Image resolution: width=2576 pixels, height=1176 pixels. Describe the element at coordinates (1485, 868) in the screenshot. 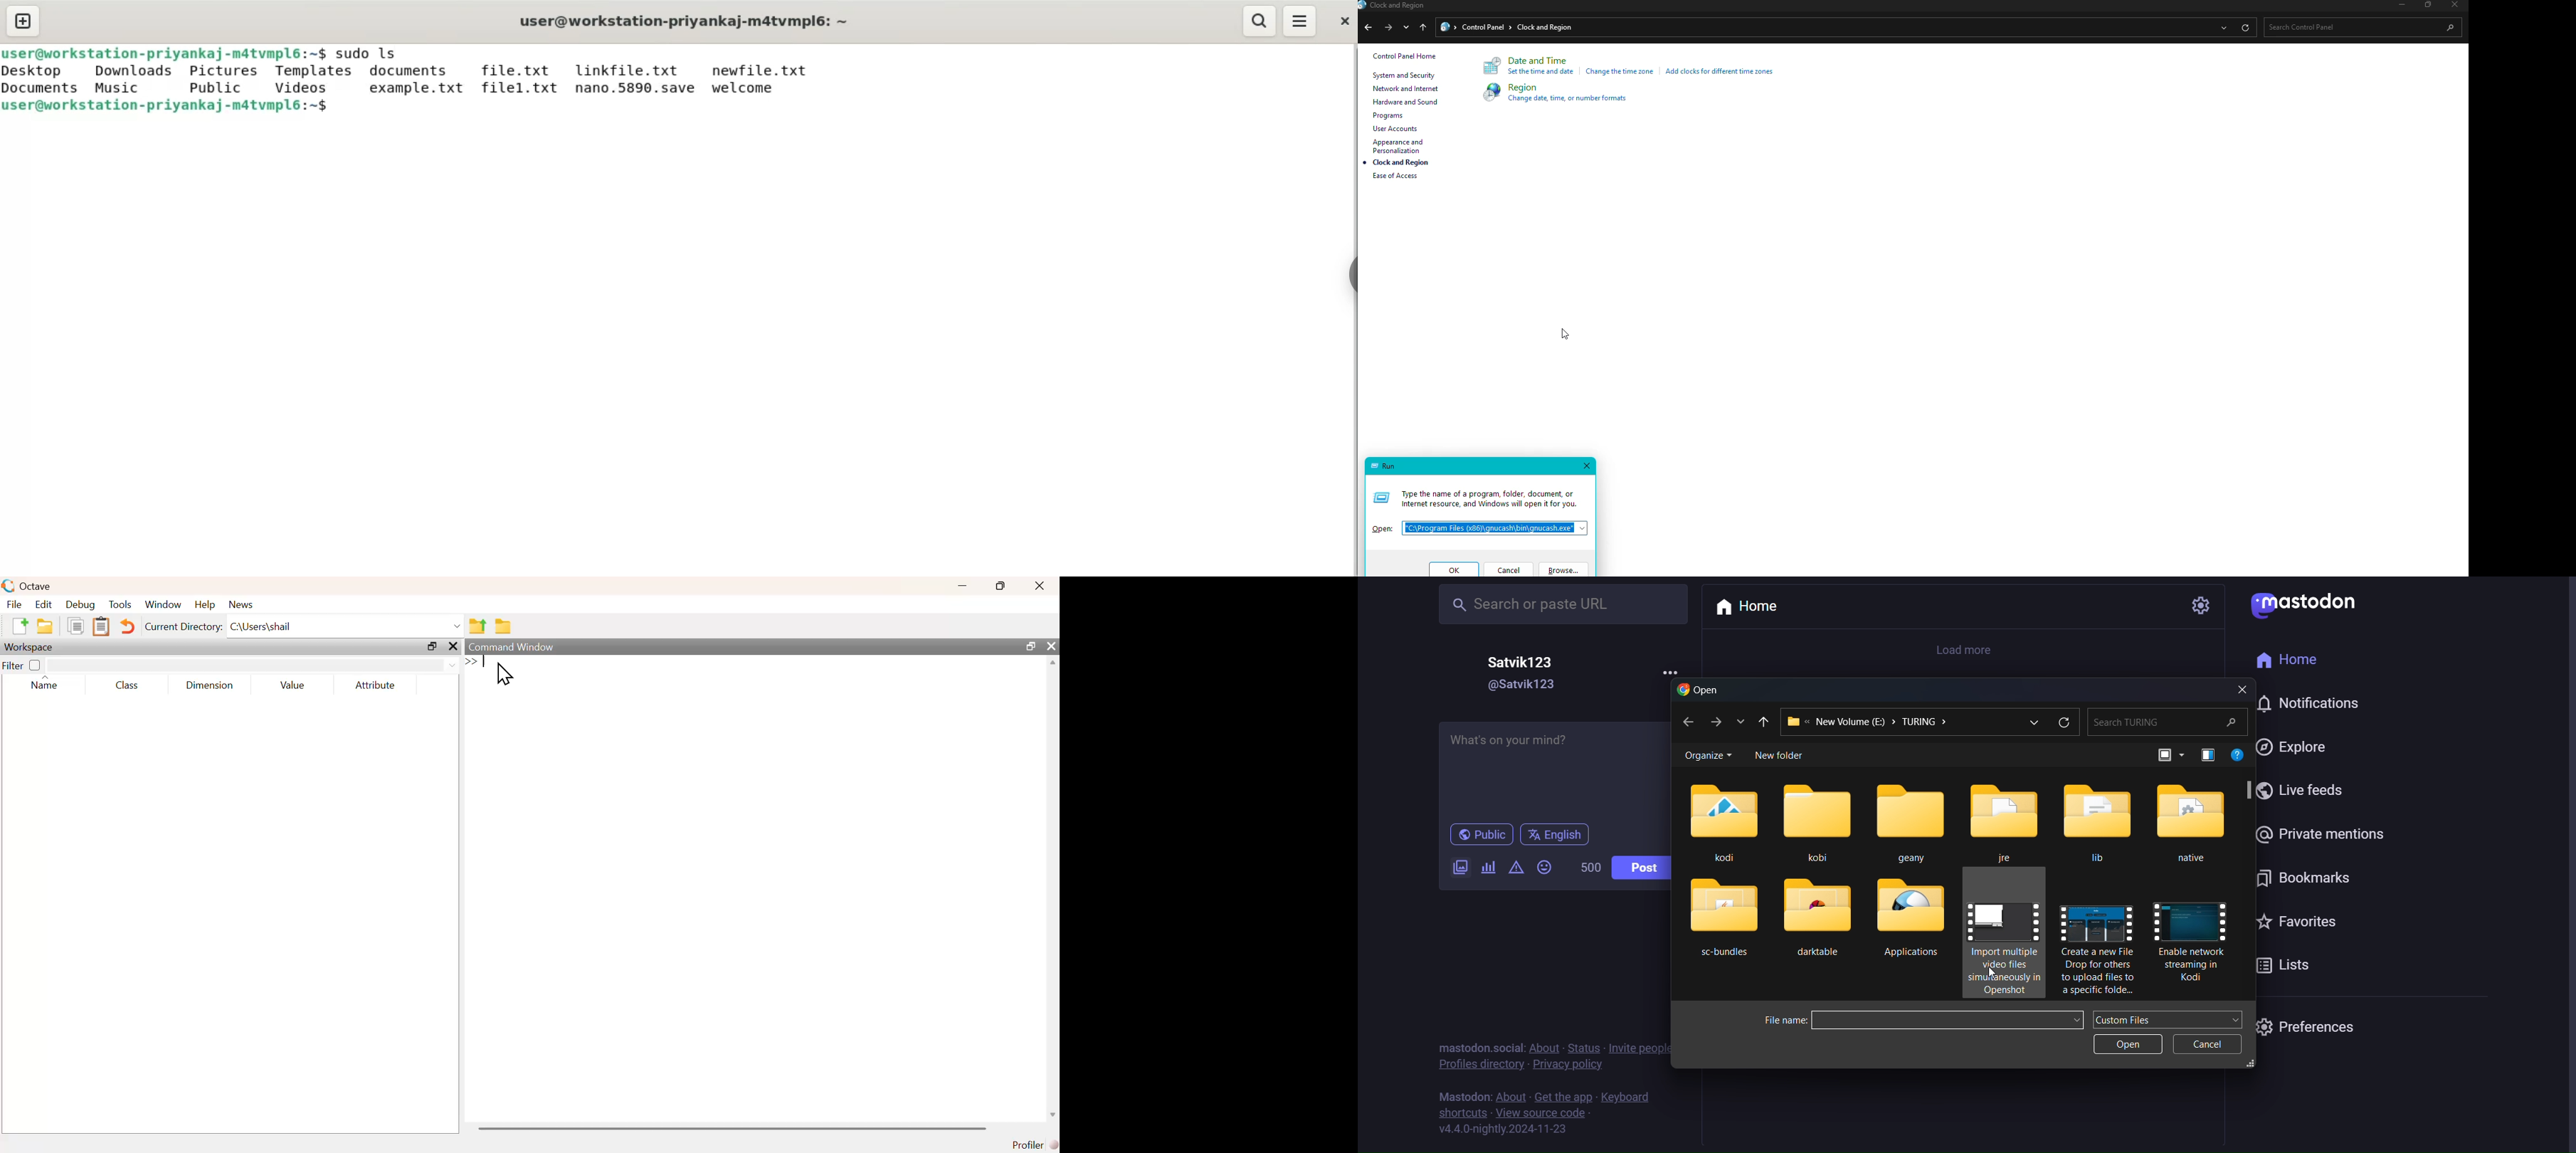

I see `poll` at that location.